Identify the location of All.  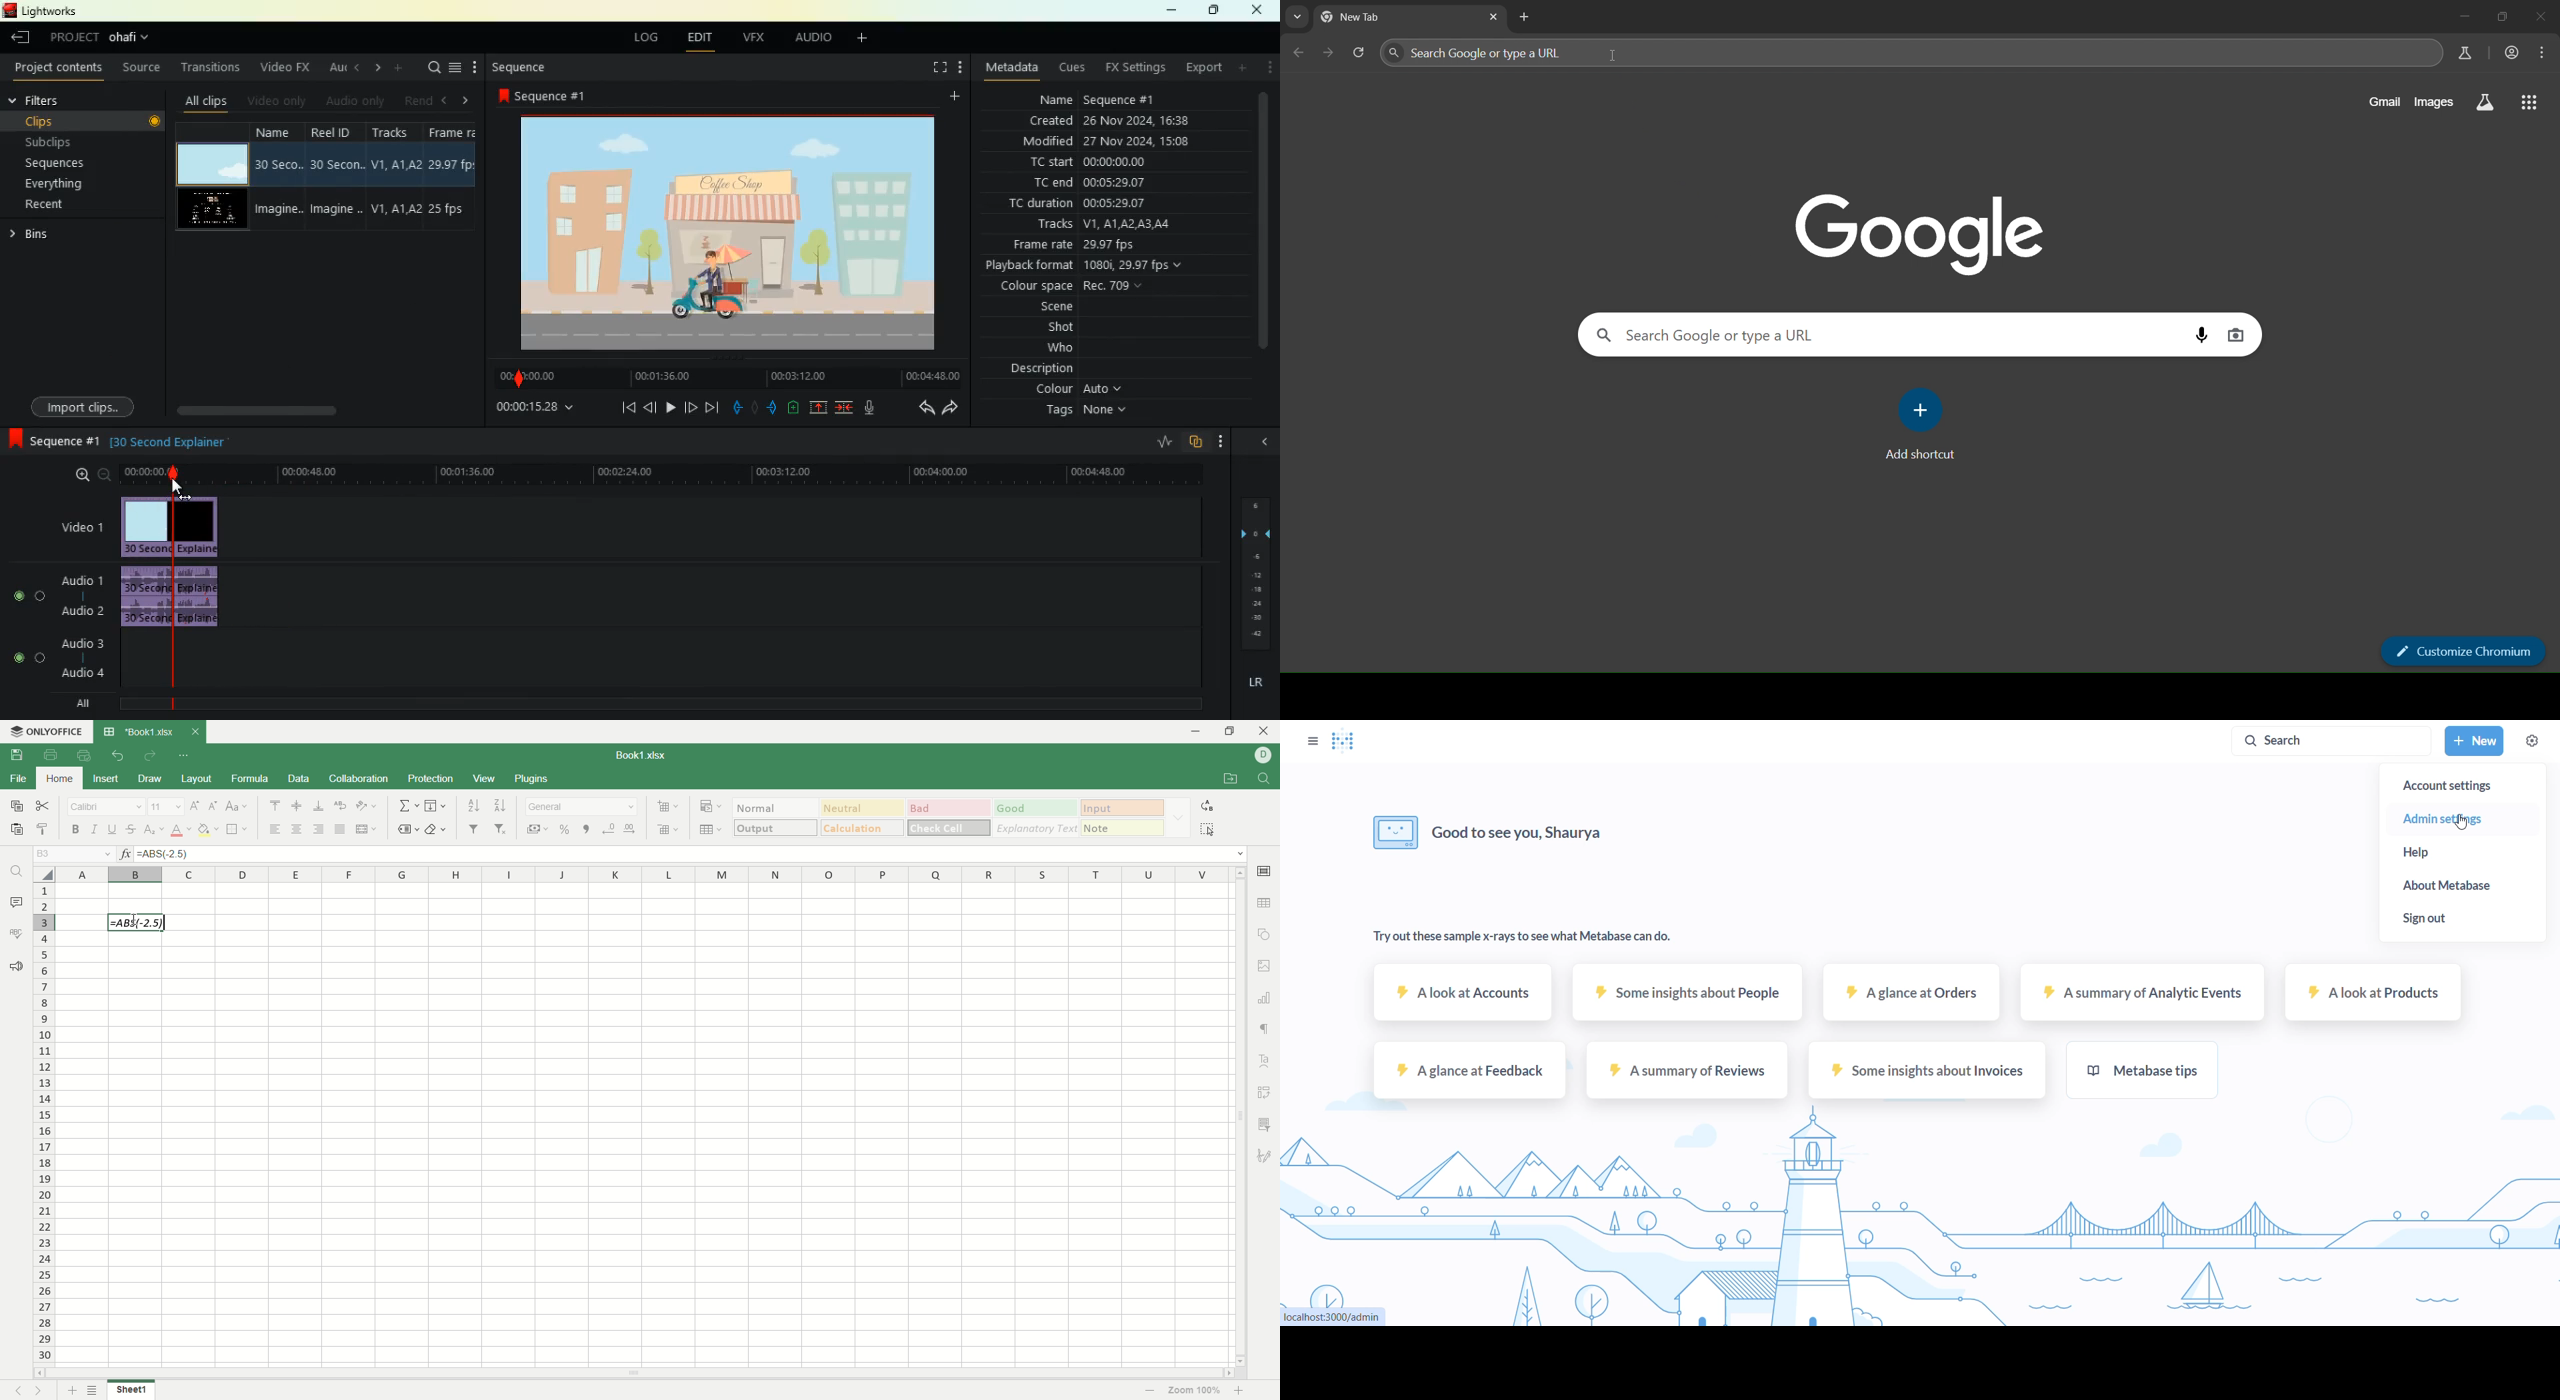
(83, 705).